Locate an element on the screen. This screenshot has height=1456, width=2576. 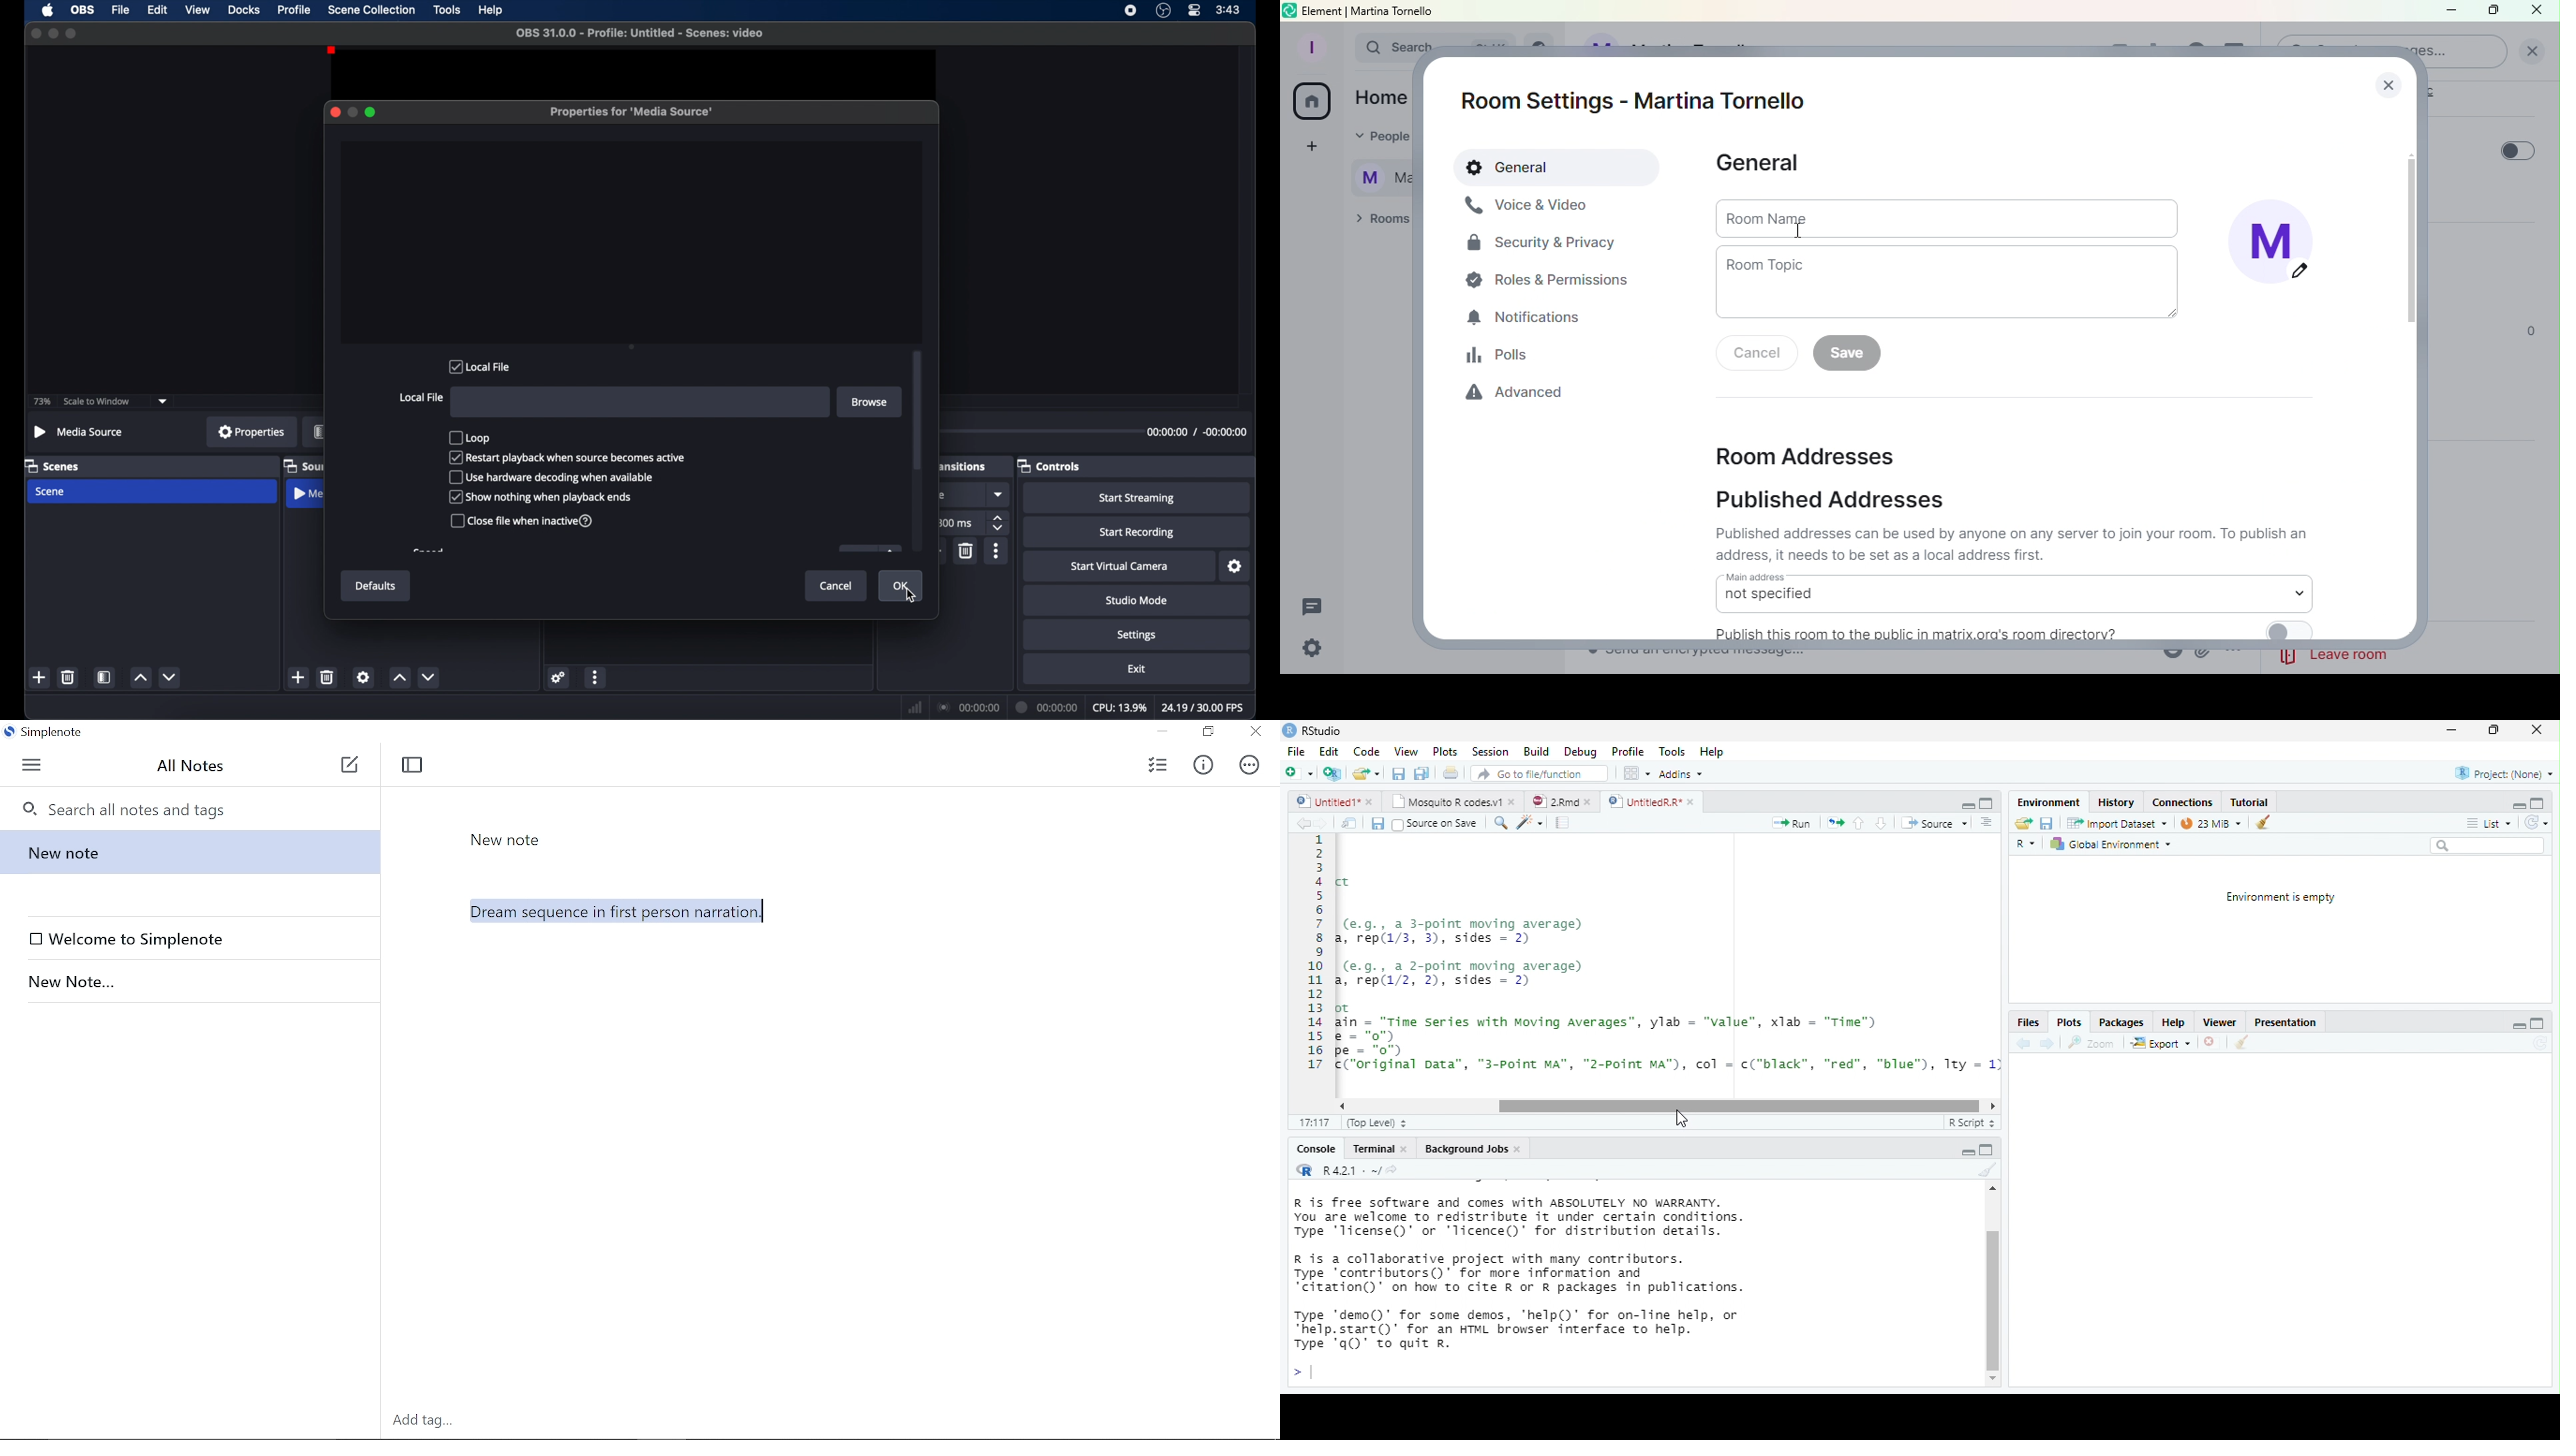
R is located at coordinates (2028, 846).